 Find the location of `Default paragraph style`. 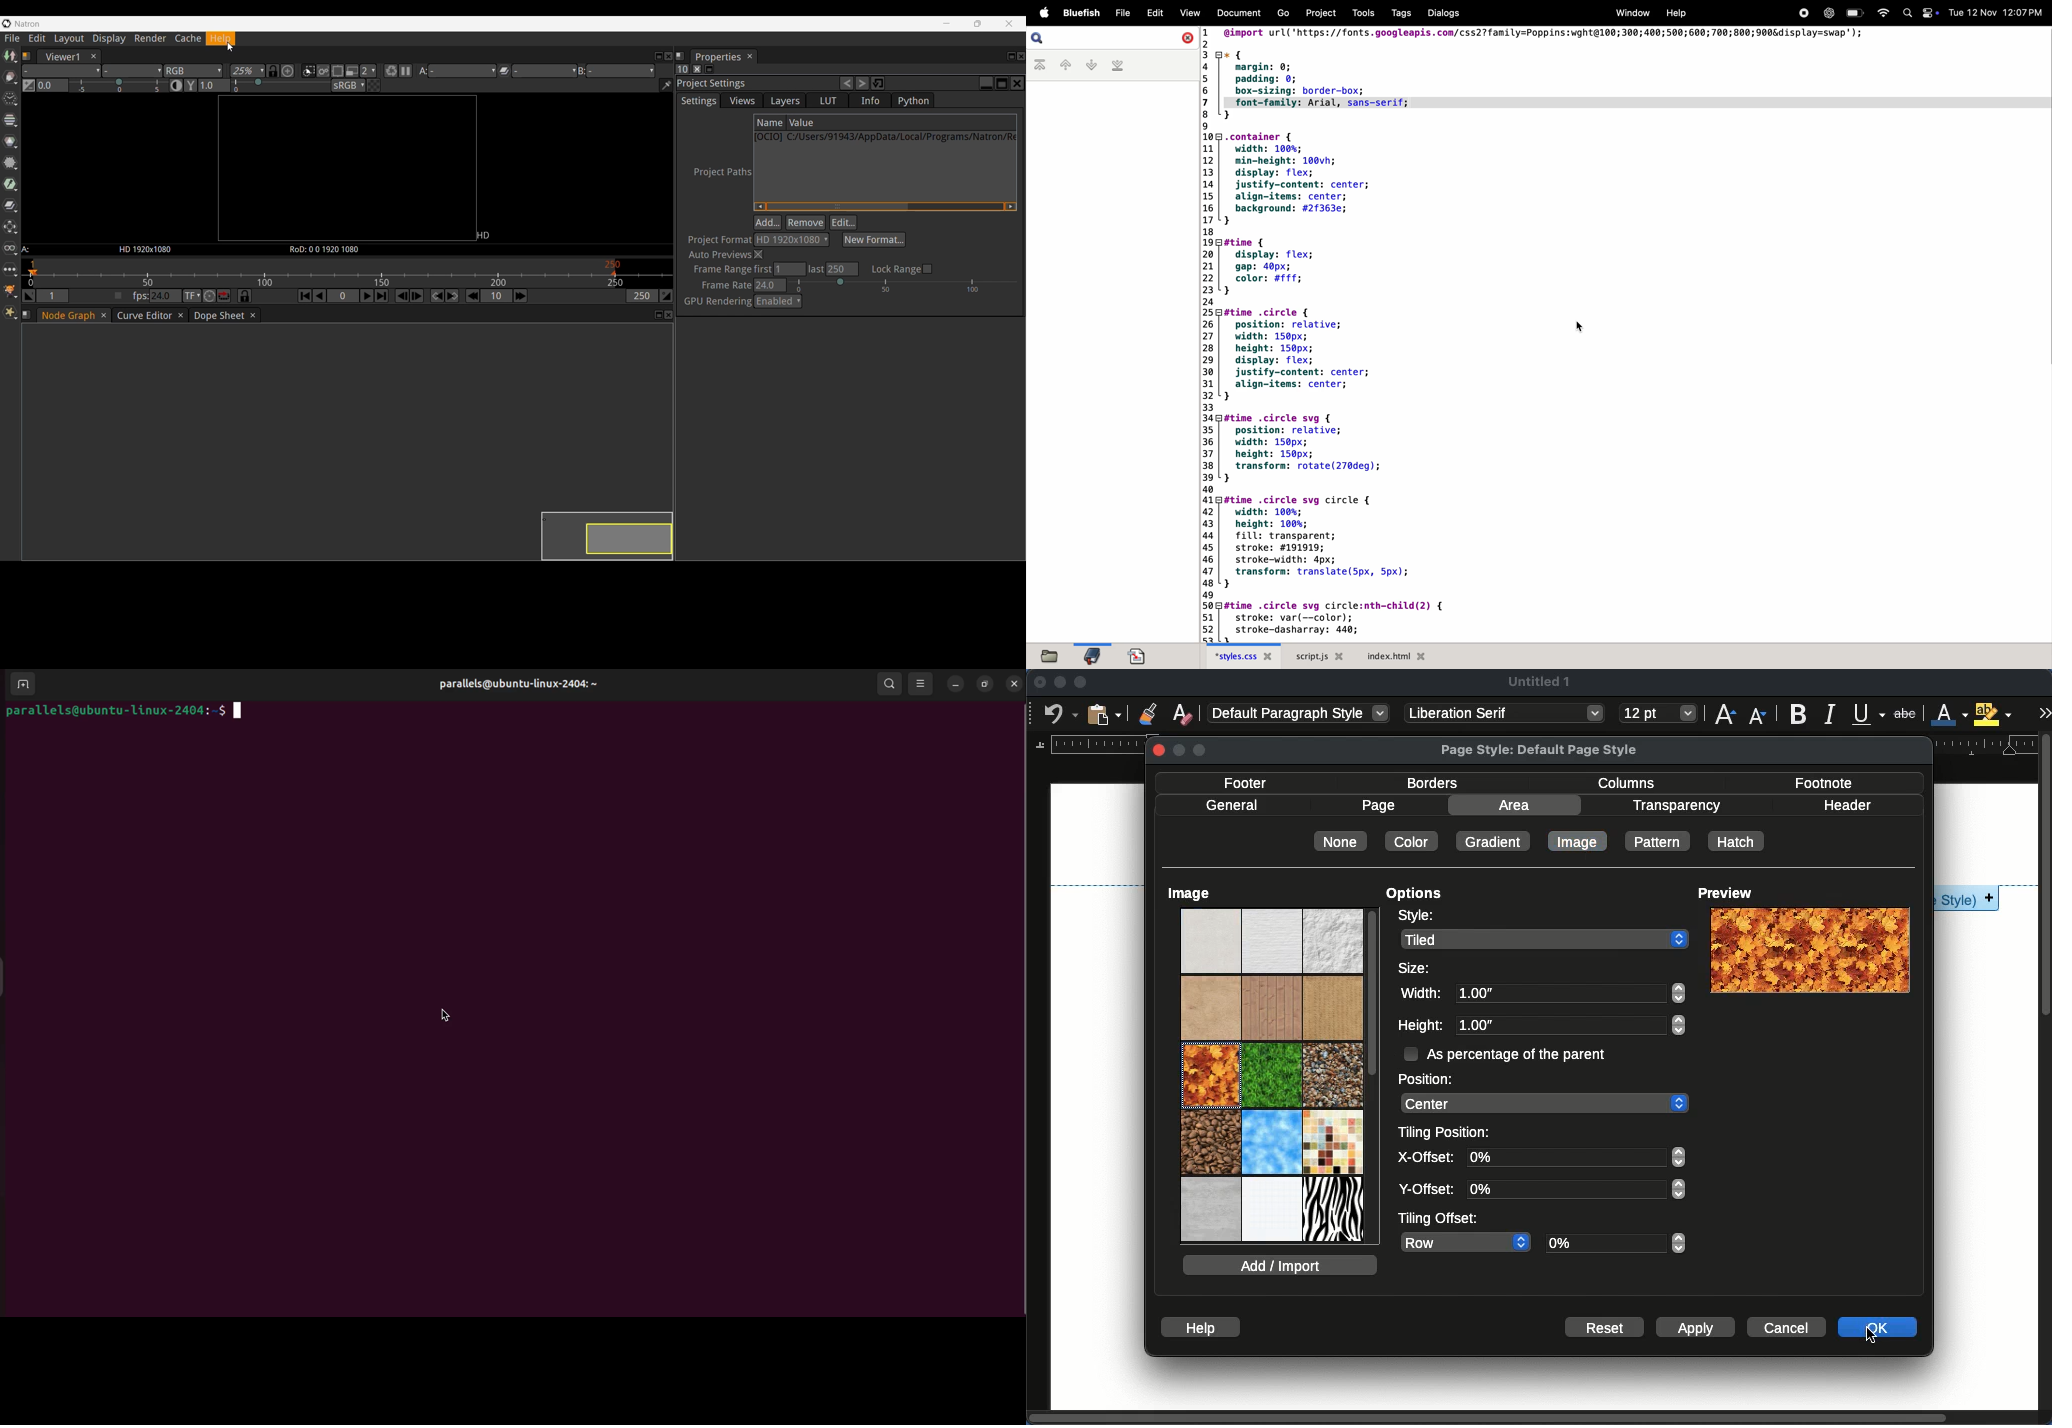

Default paragraph style is located at coordinates (1298, 713).